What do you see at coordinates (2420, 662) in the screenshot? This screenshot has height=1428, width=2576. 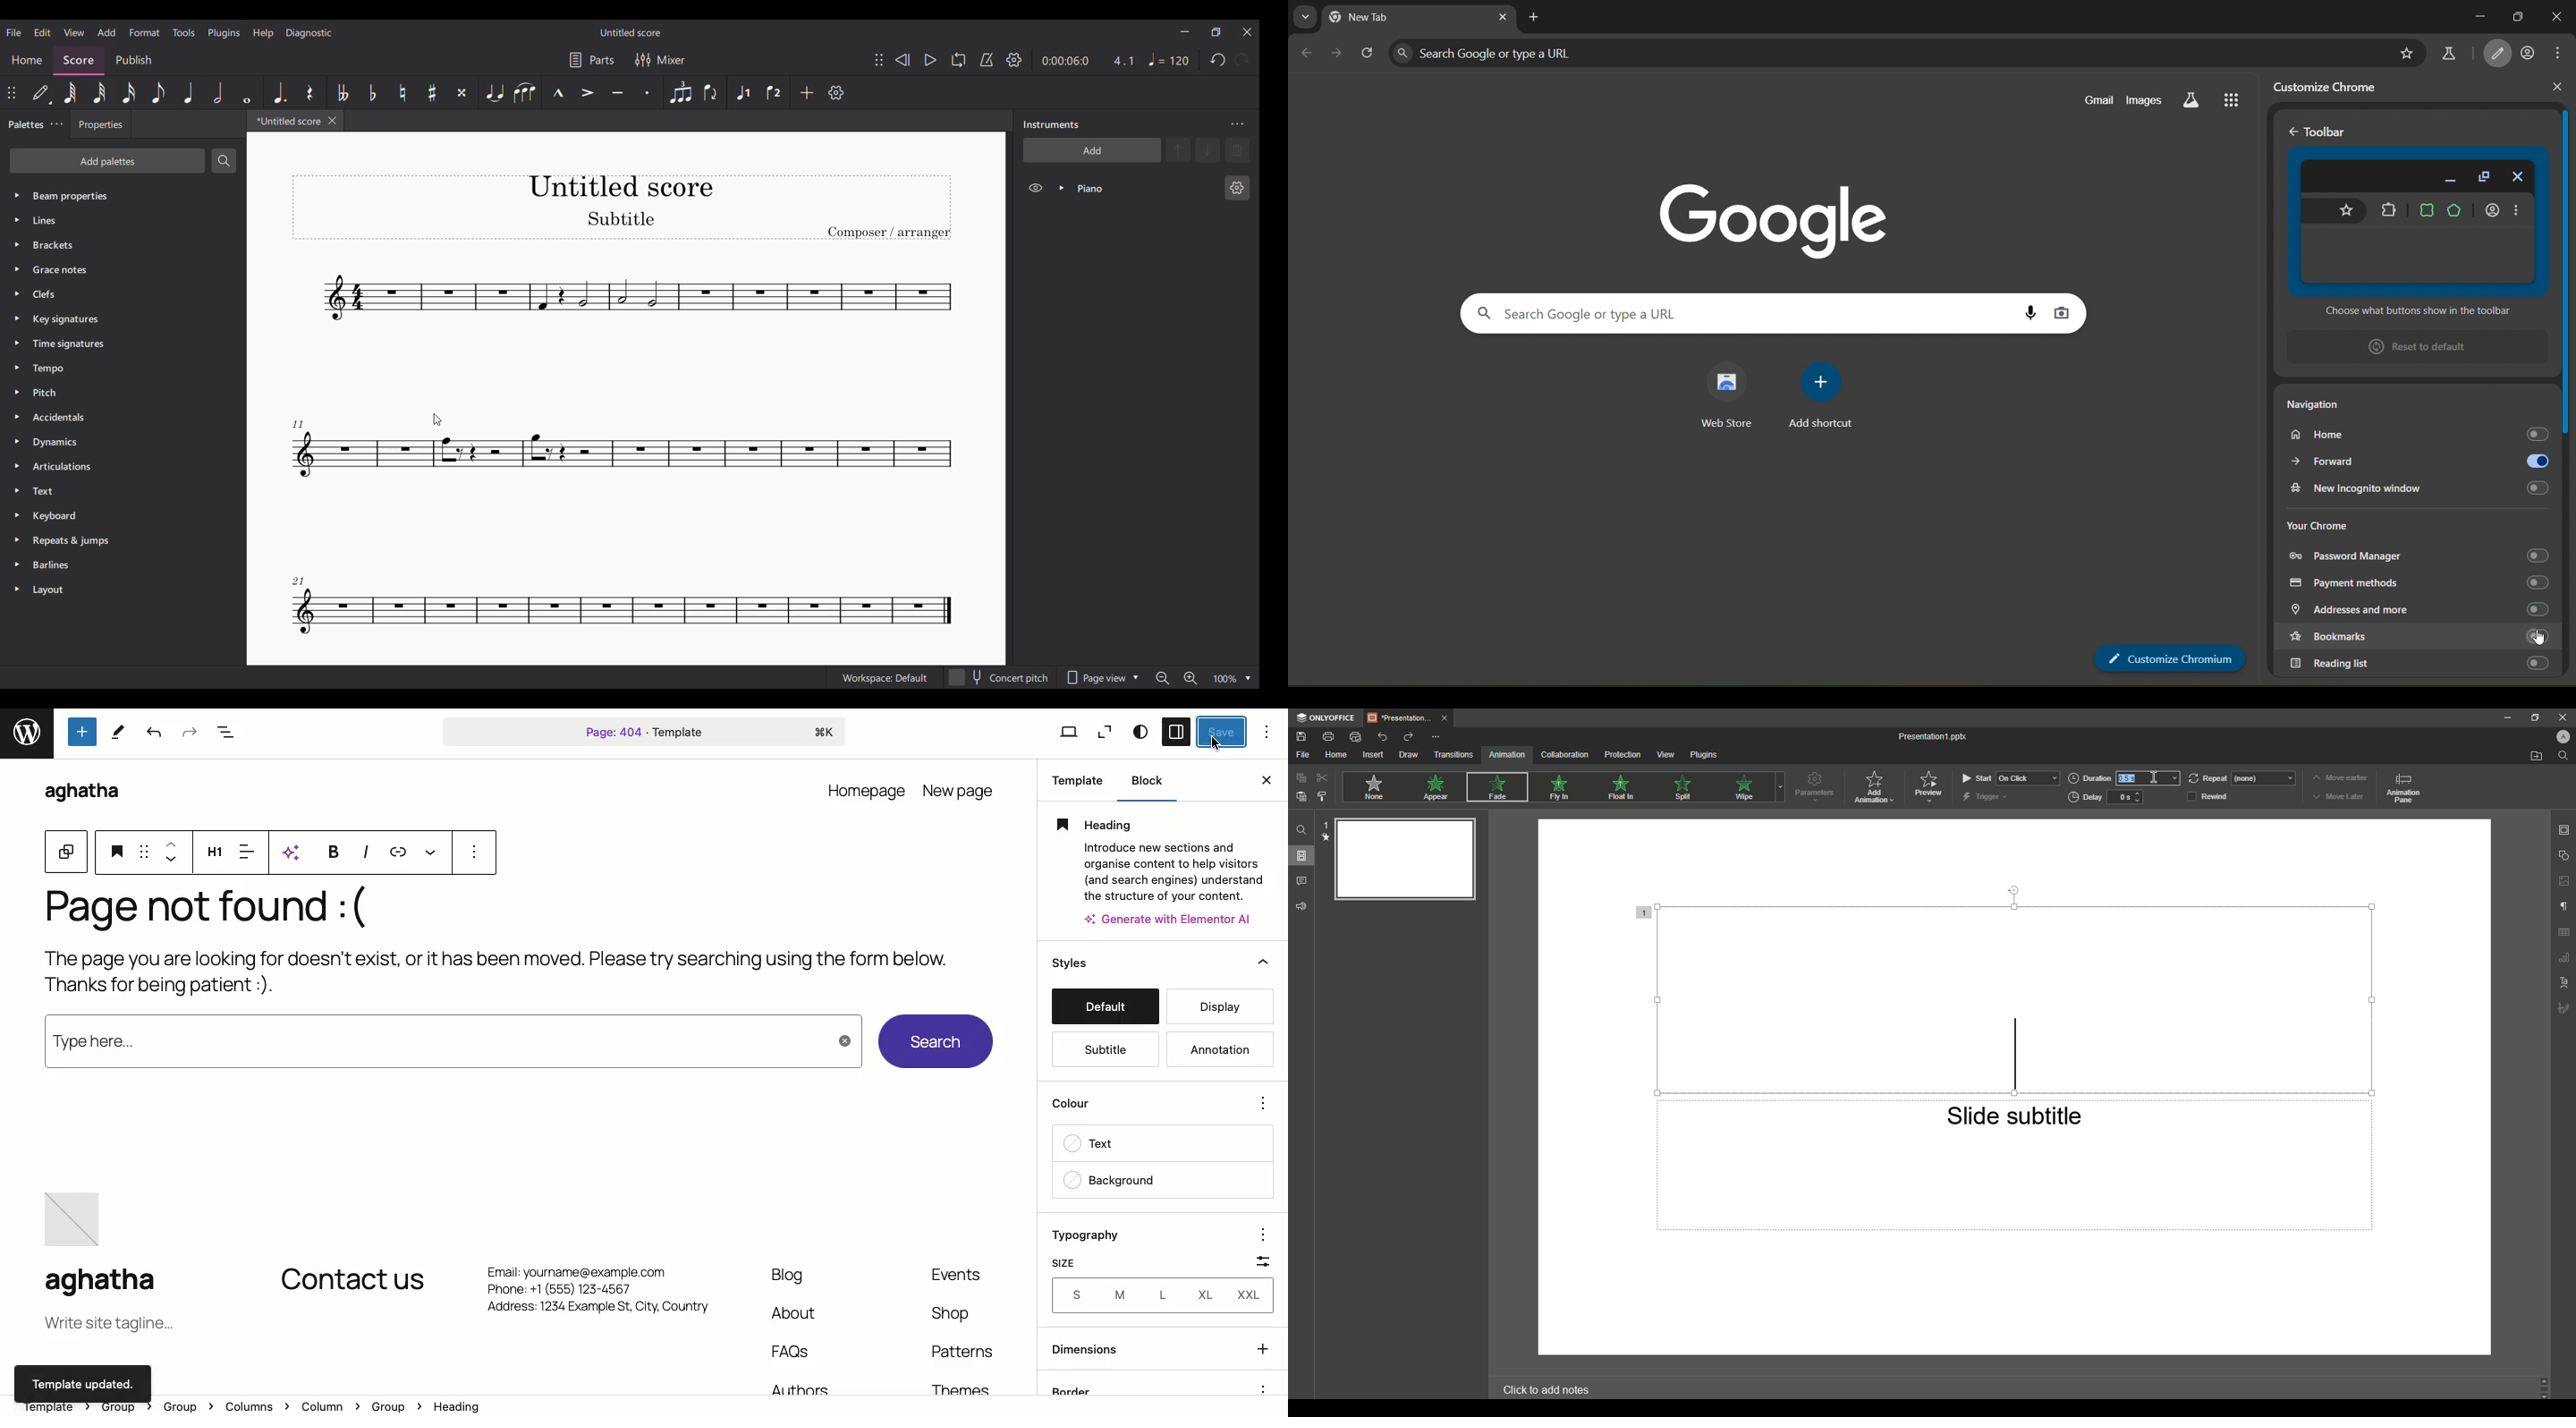 I see `reading list` at bounding box center [2420, 662].